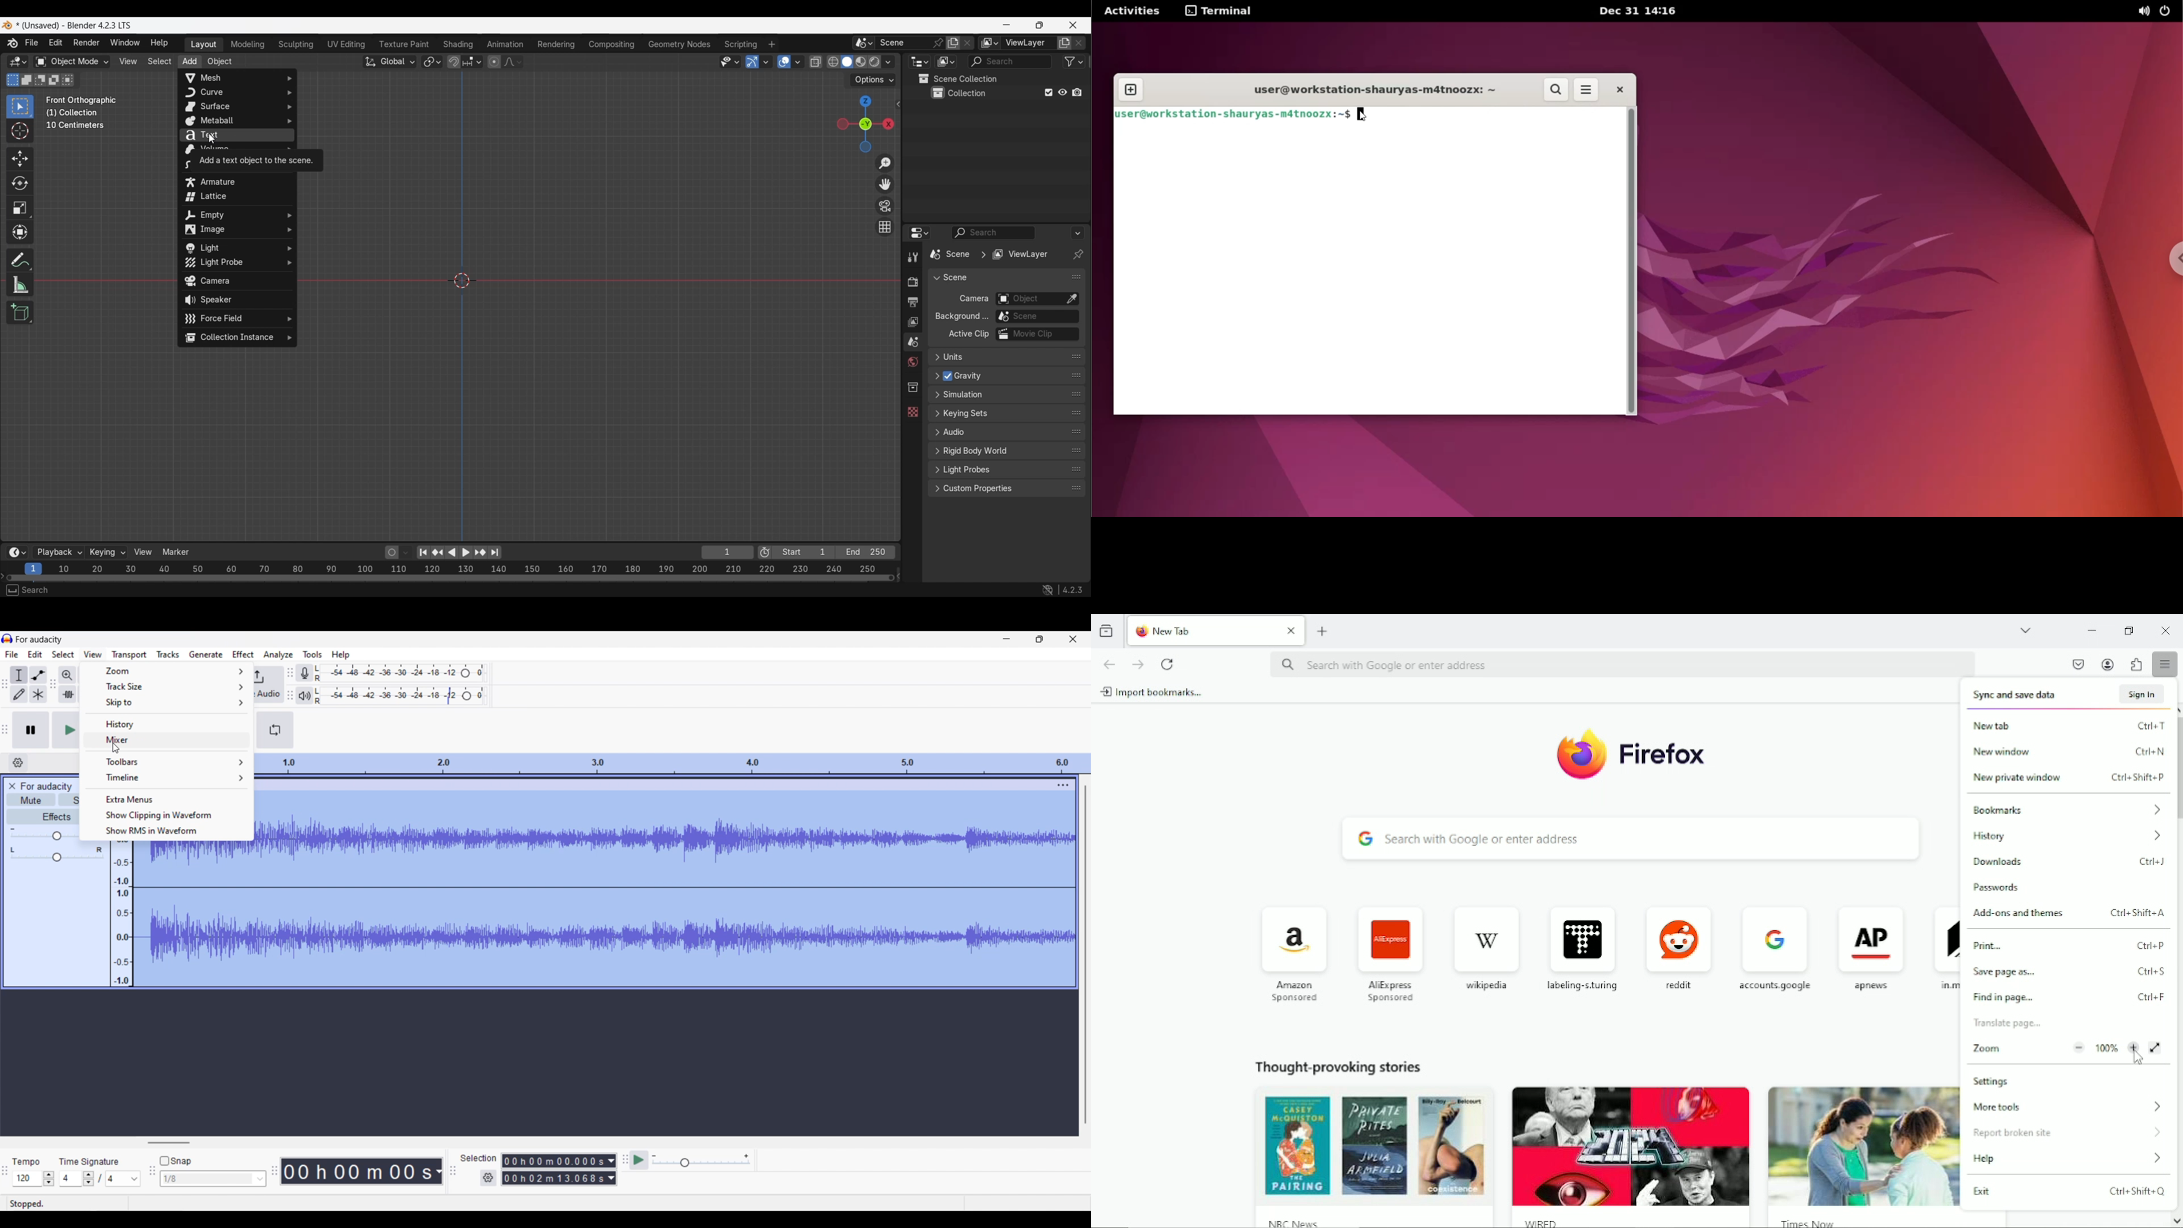  I want to click on amazon, so click(1298, 950).